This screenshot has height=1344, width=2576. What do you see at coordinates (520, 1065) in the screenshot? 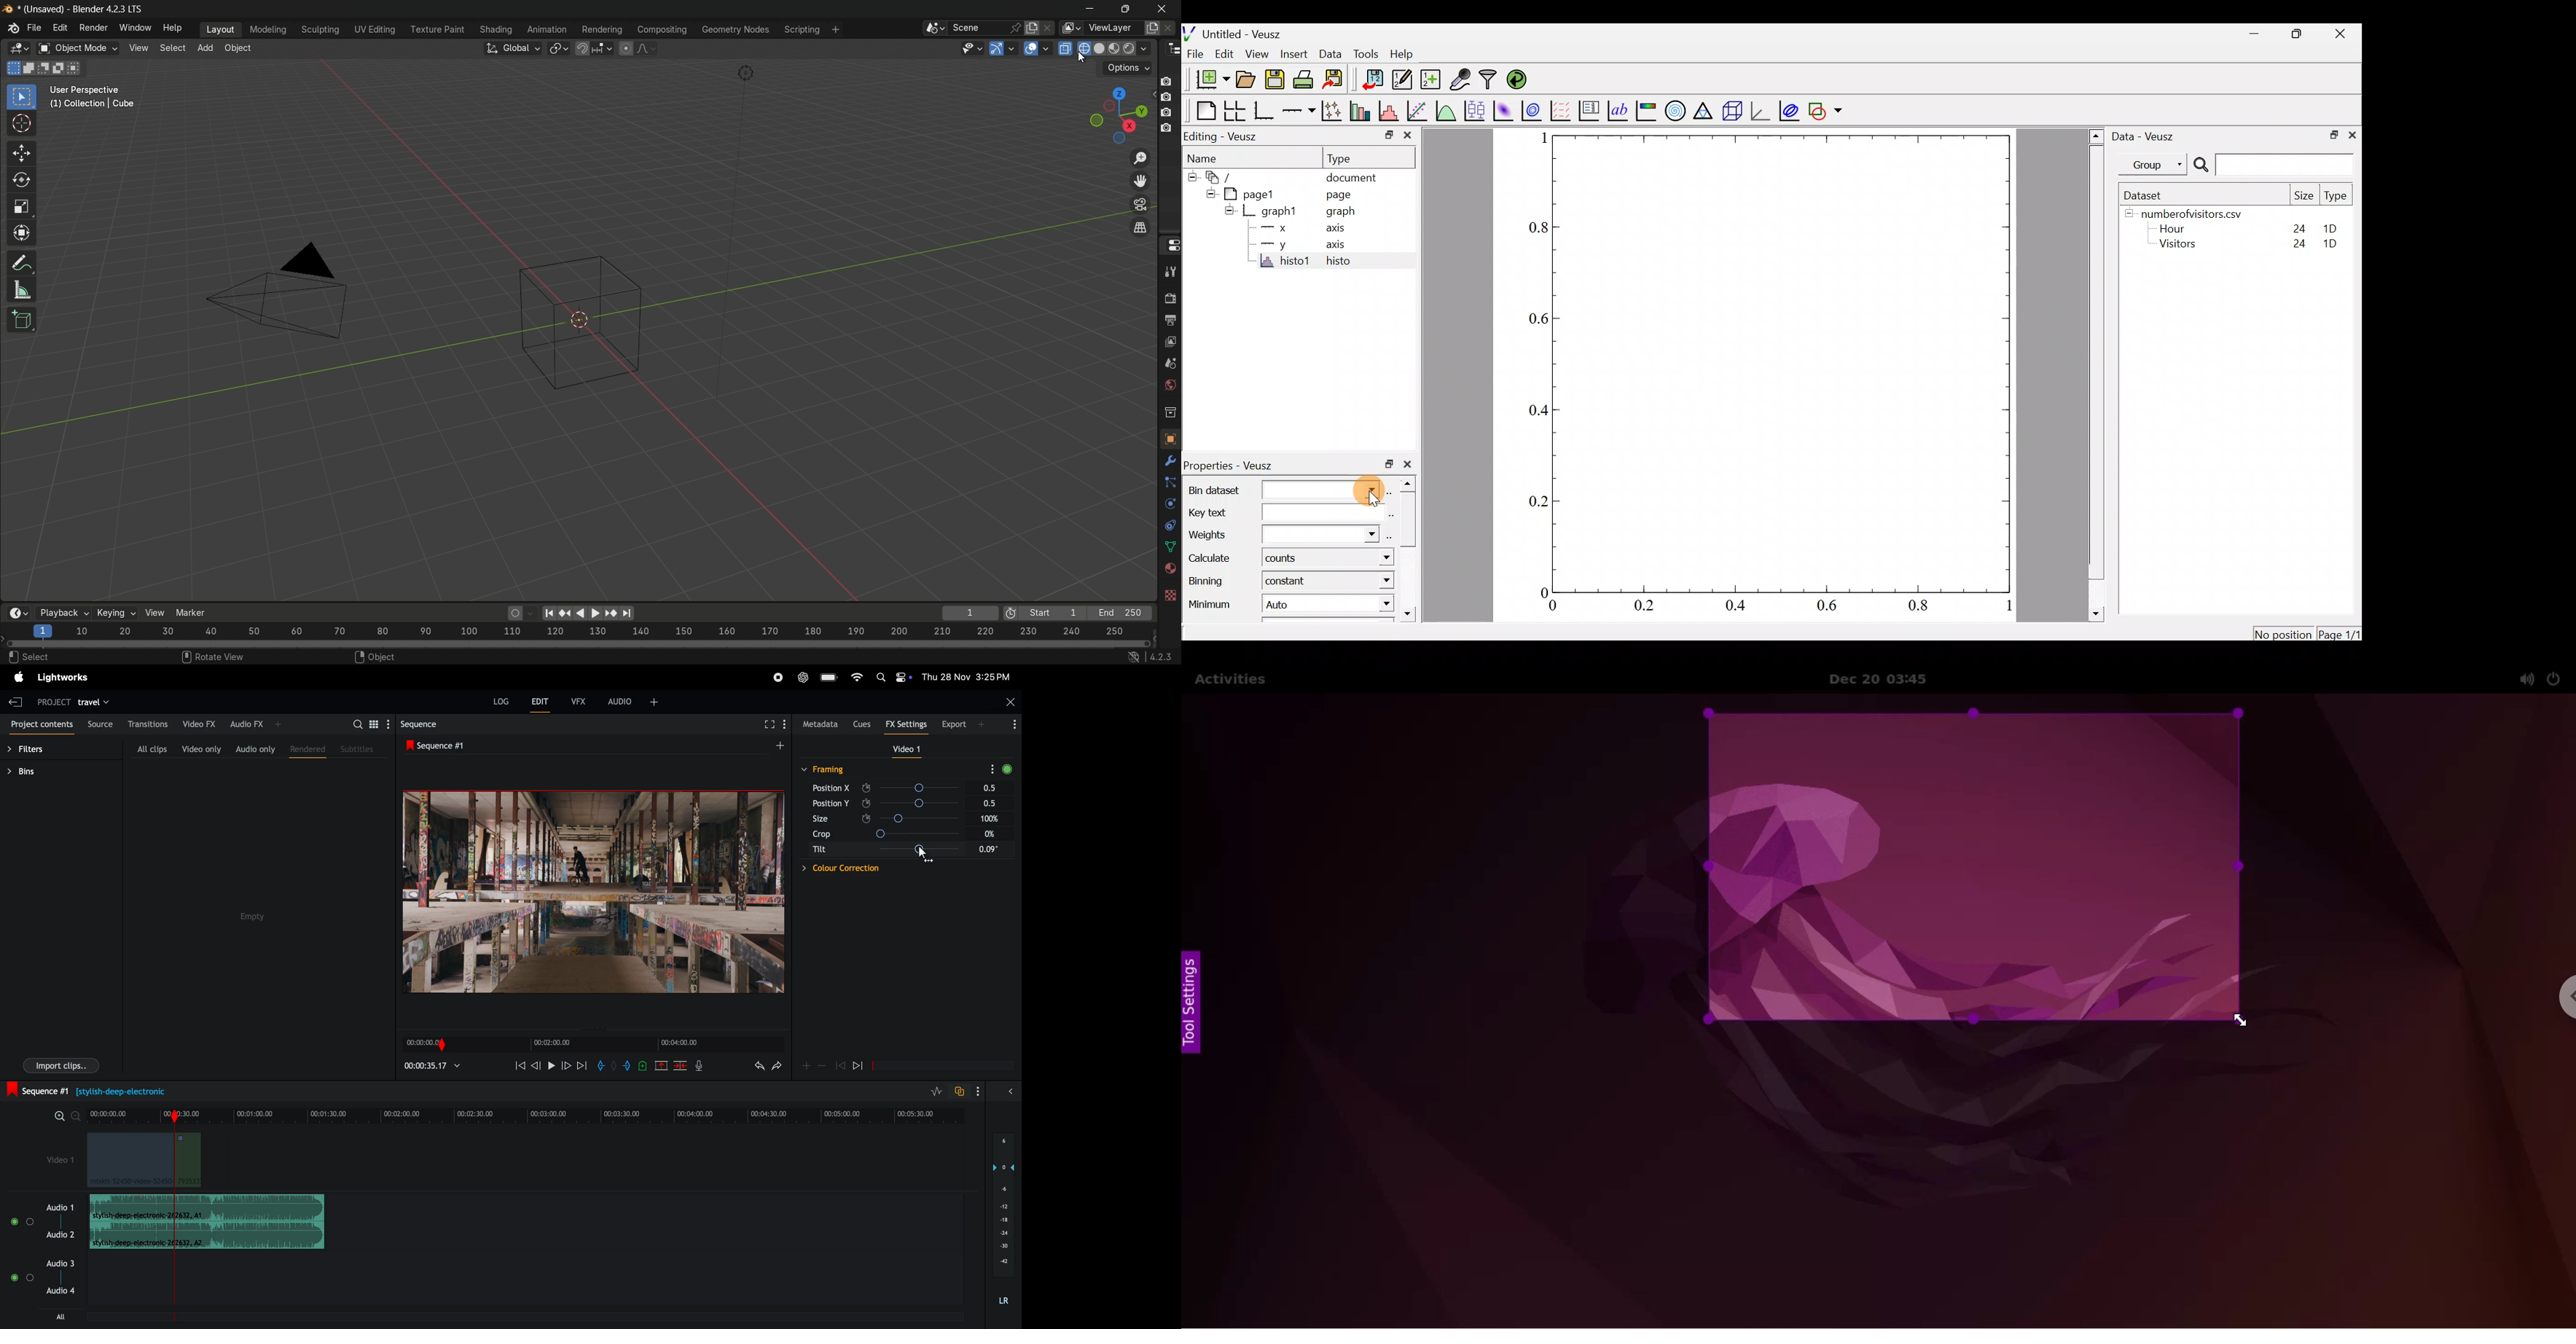
I see `rewind` at bounding box center [520, 1065].